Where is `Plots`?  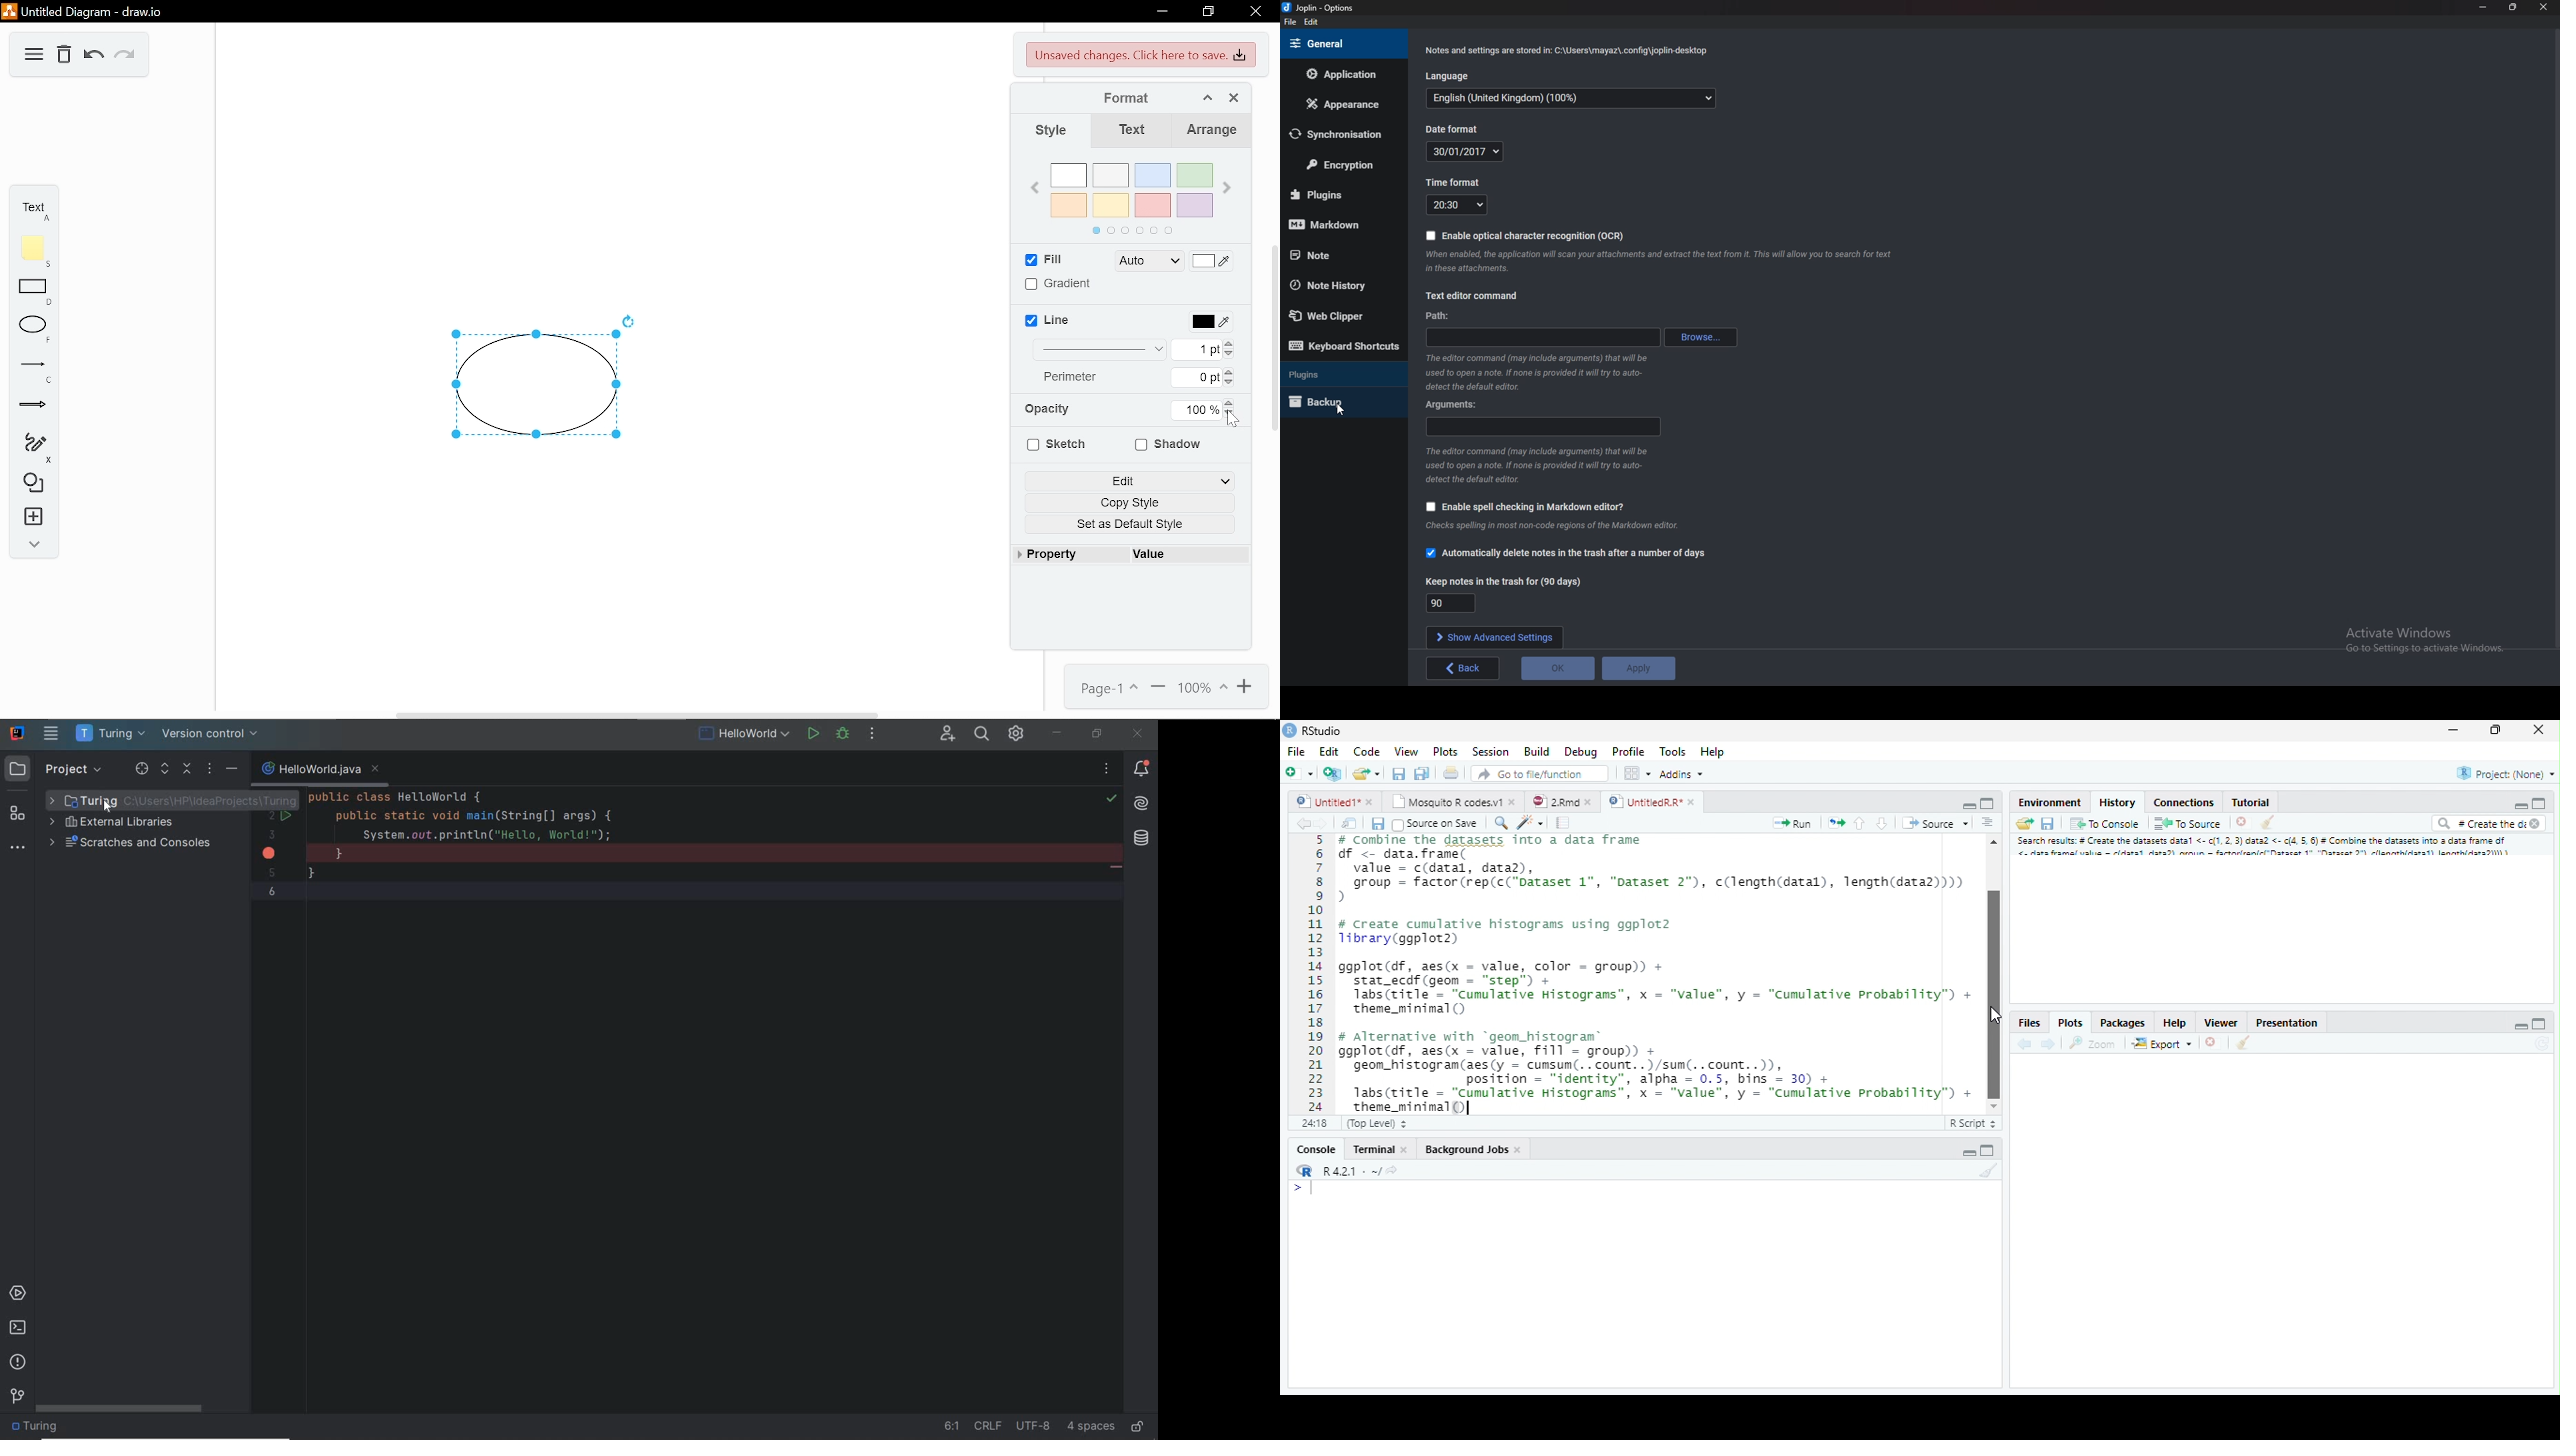
Plots is located at coordinates (2069, 1022).